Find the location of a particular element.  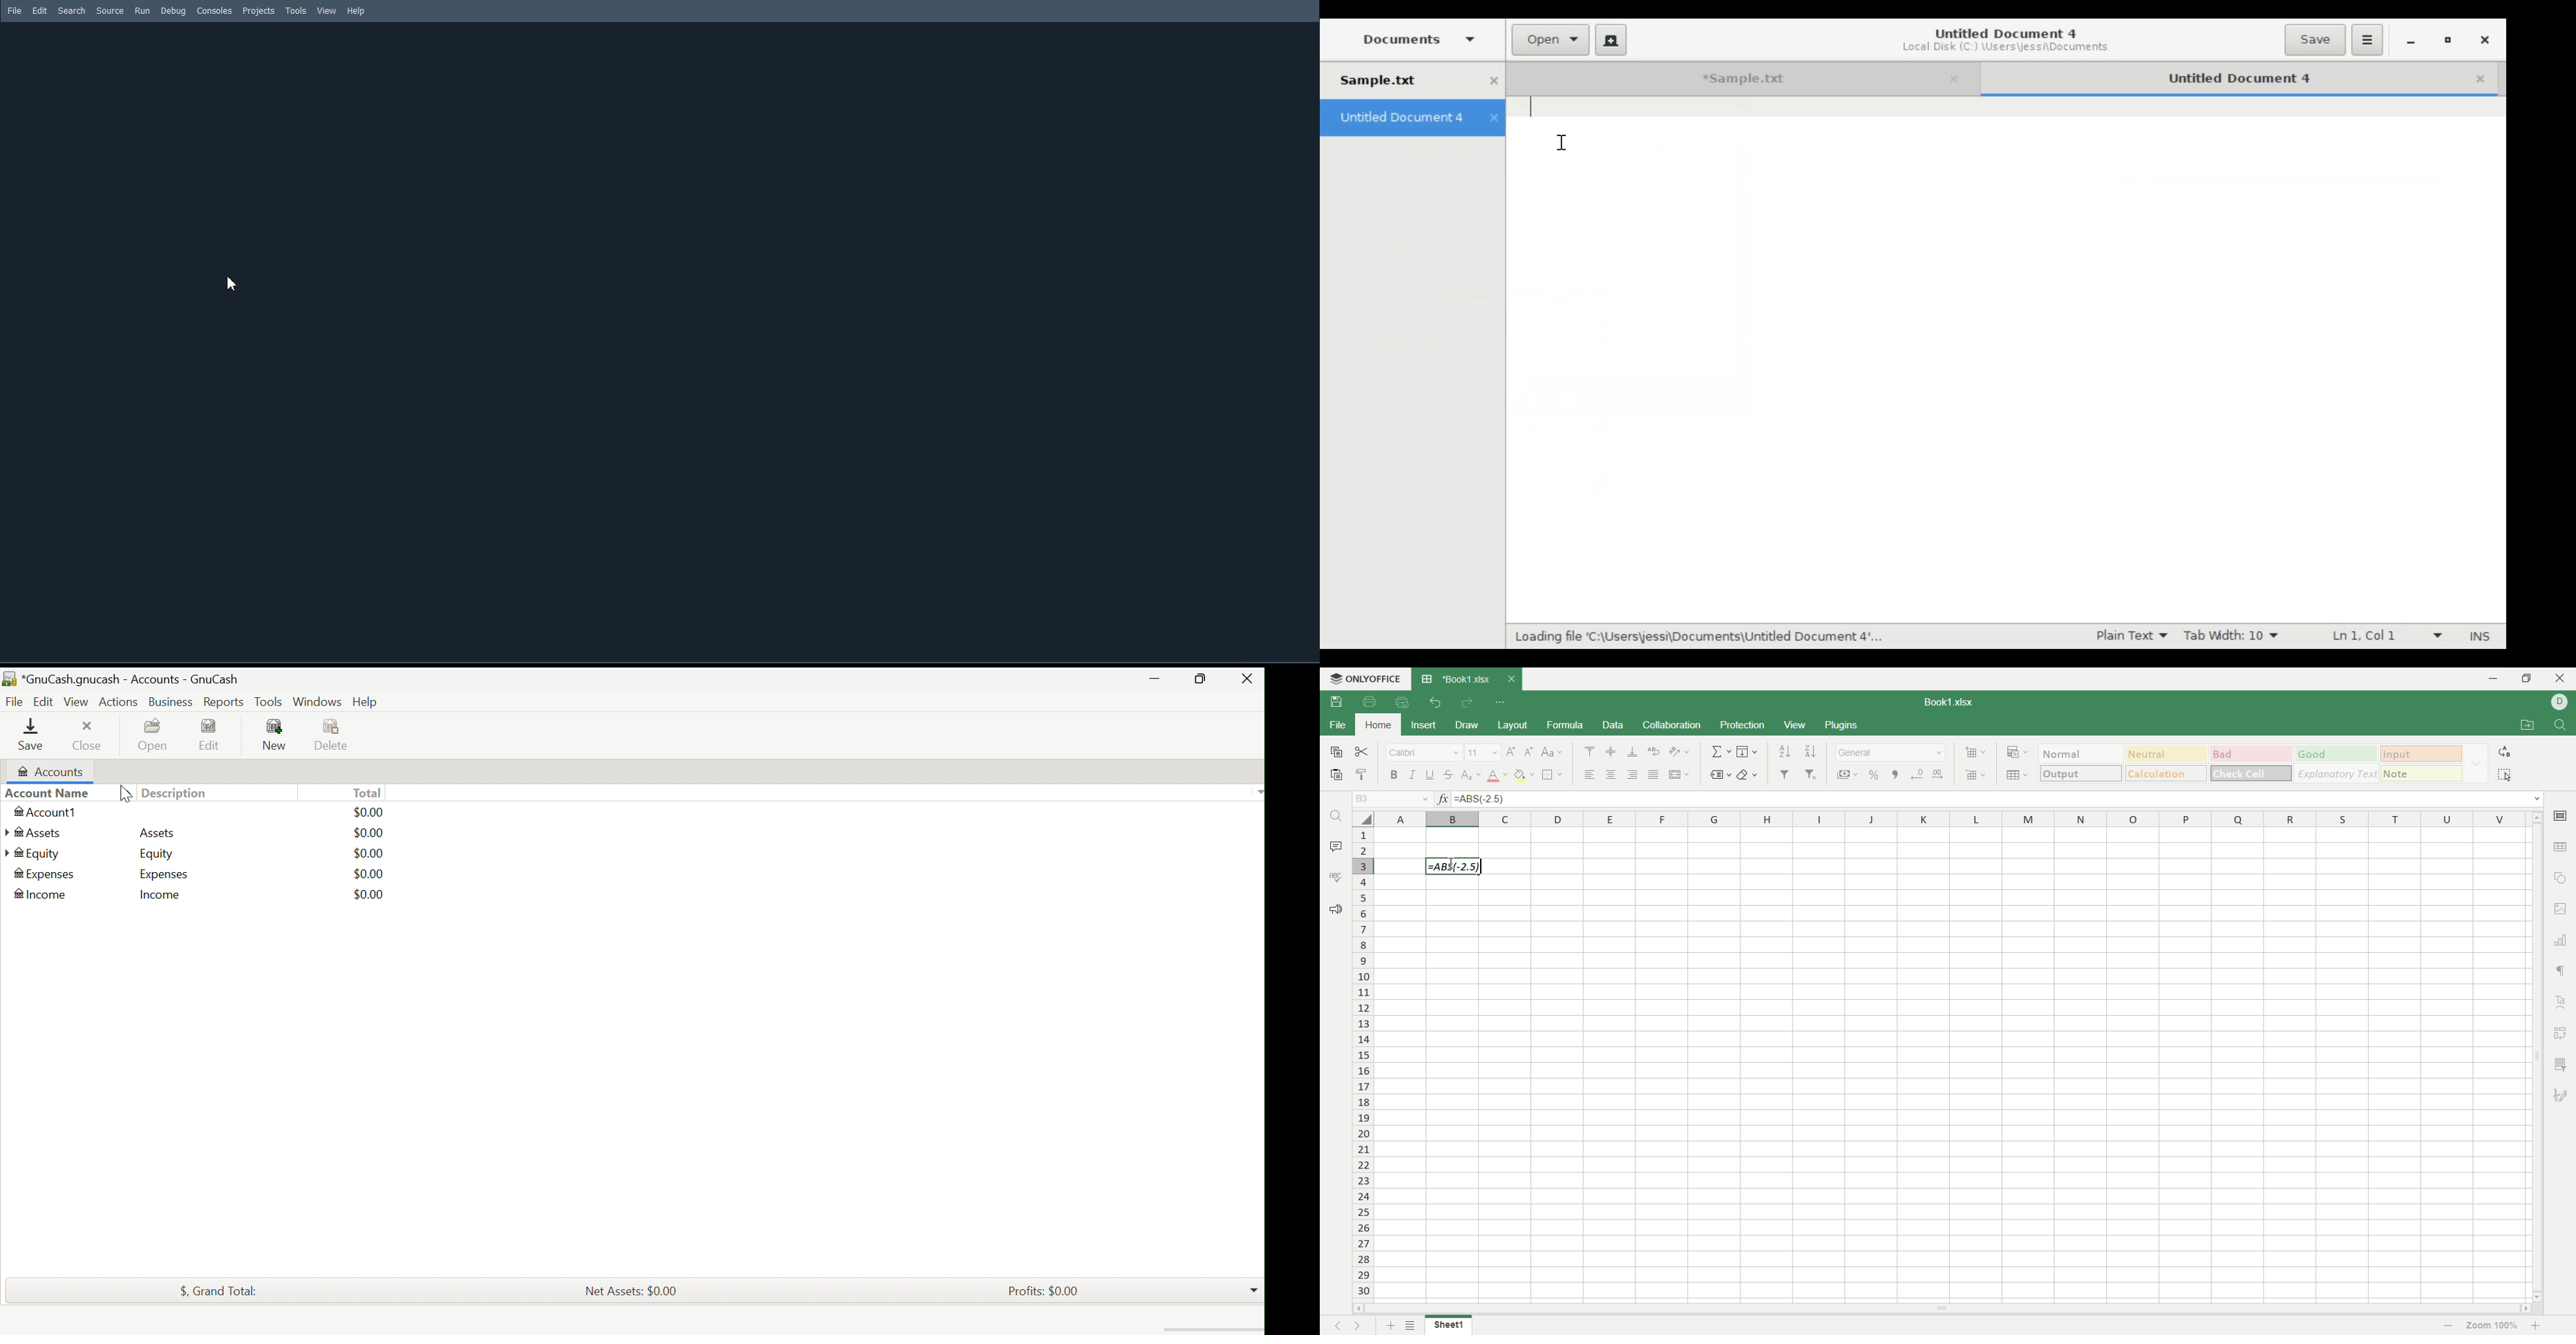

find is located at coordinates (2564, 725).